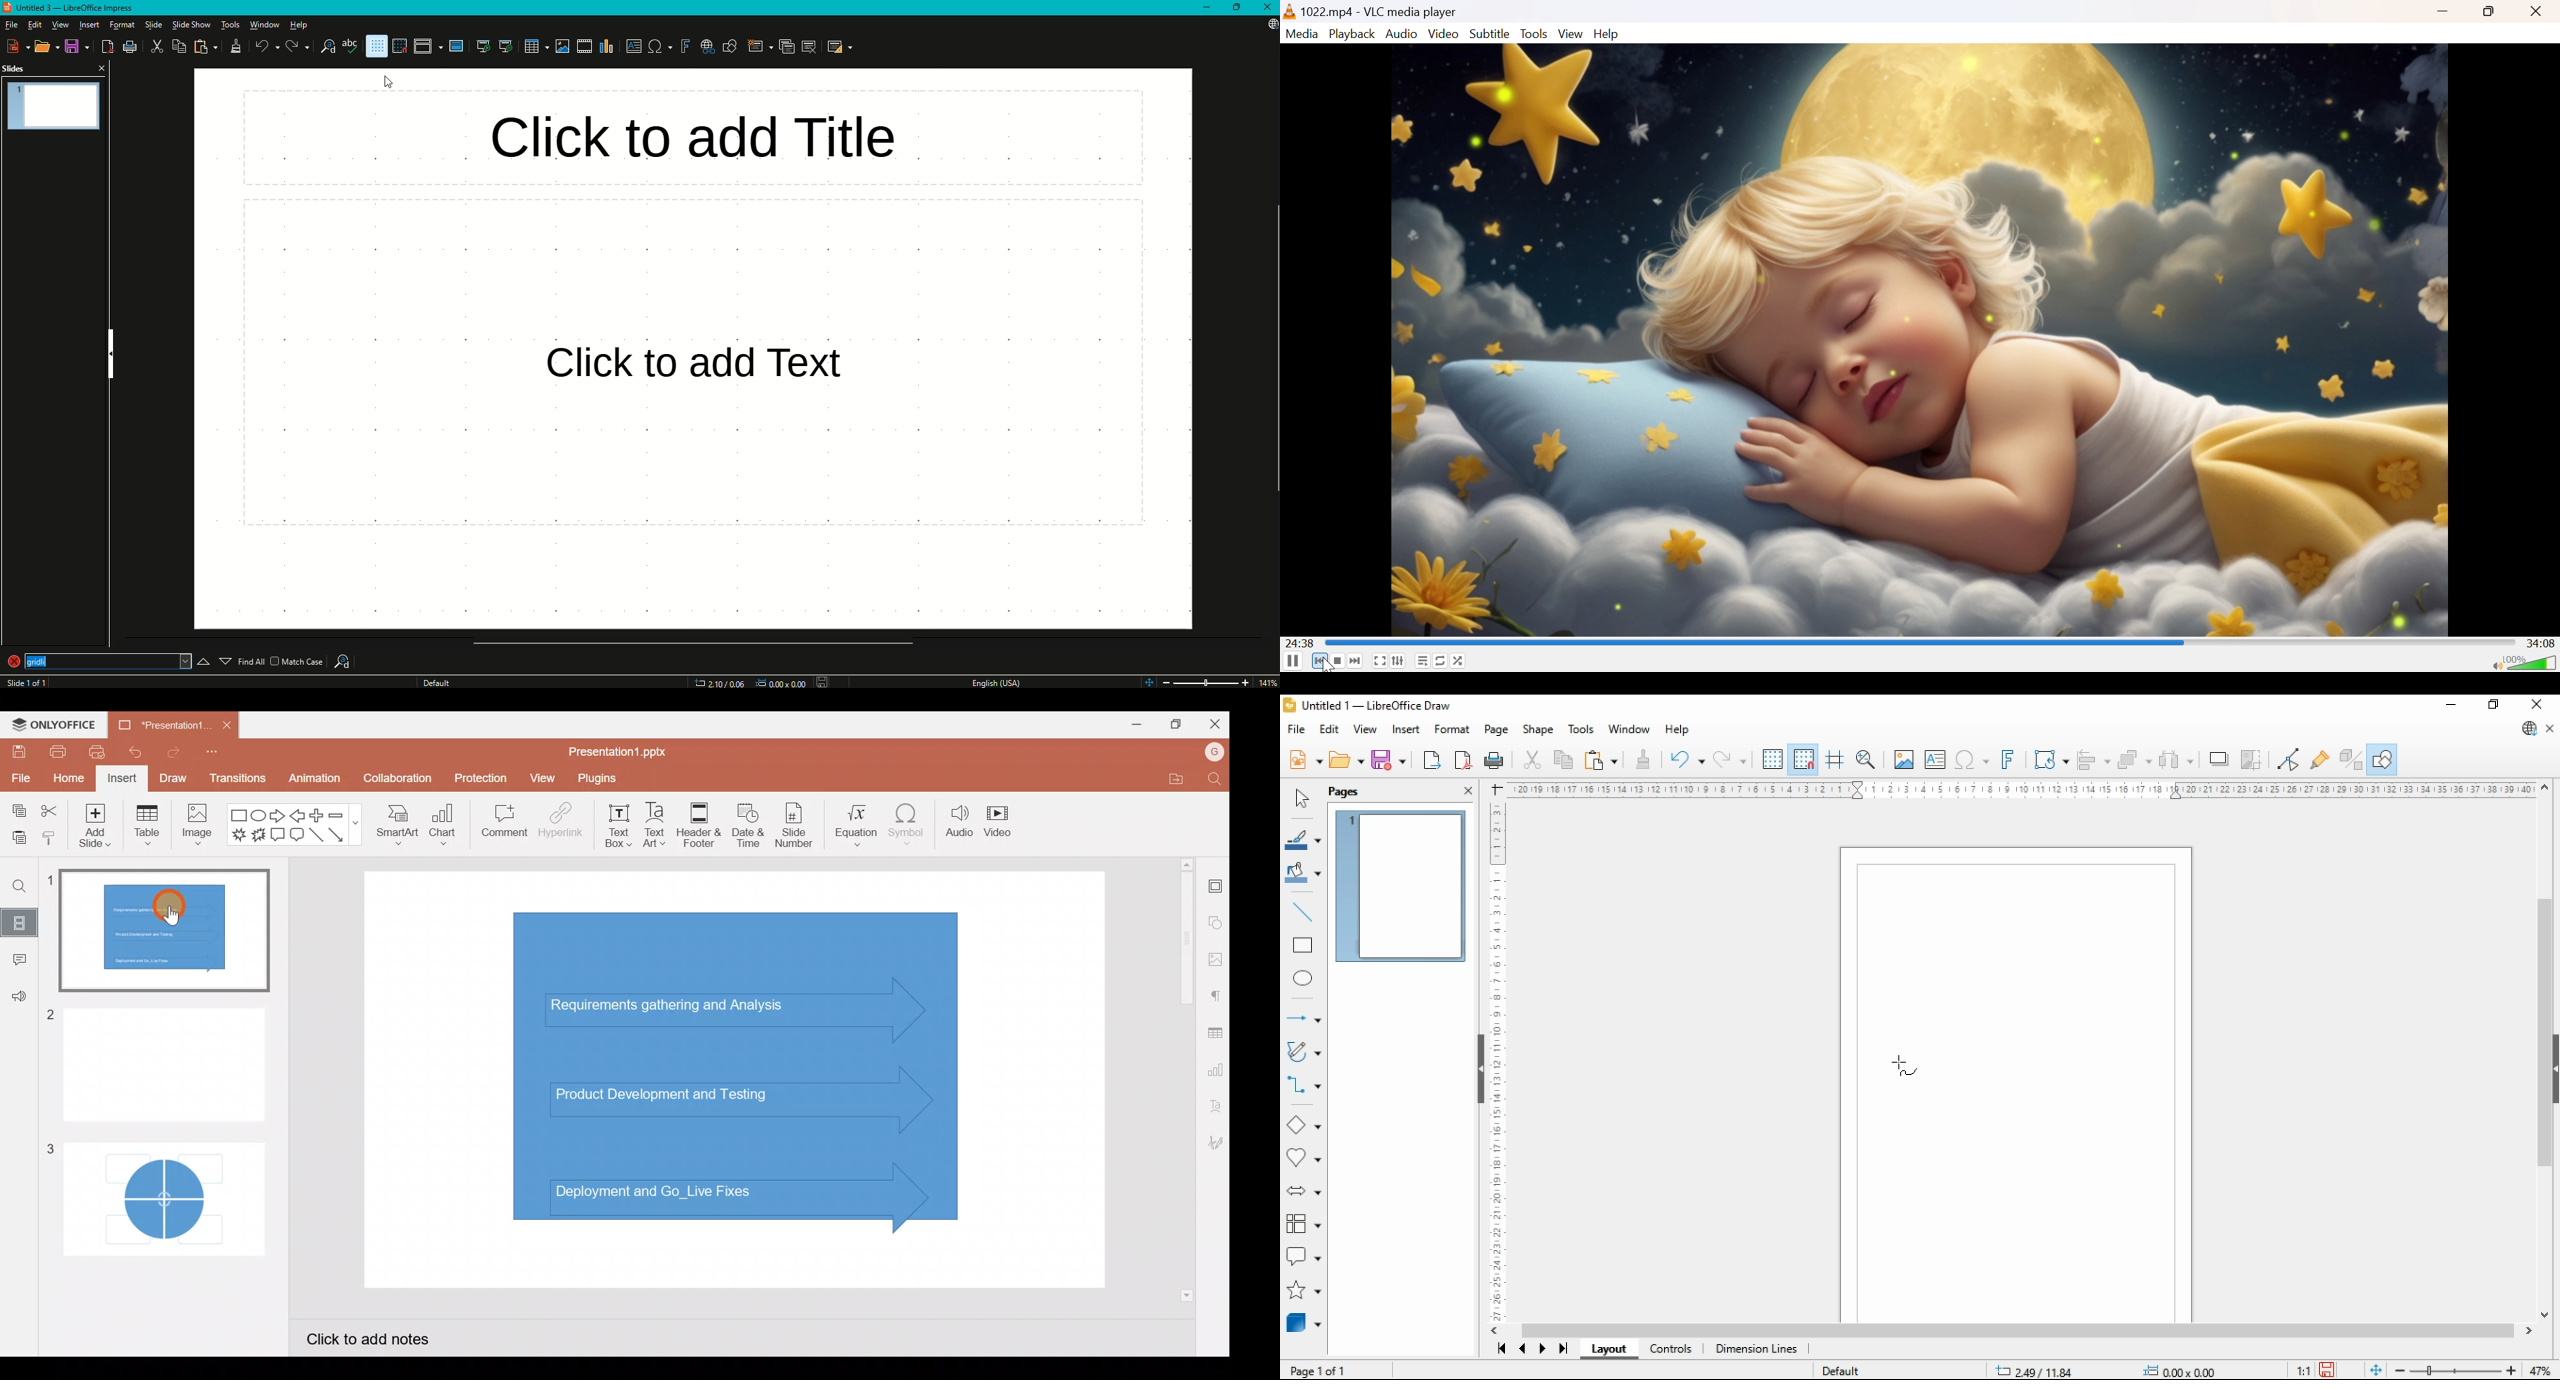 The height and width of the screenshot is (1400, 2576). What do you see at coordinates (1533, 759) in the screenshot?
I see `cut` at bounding box center [1533, 759].